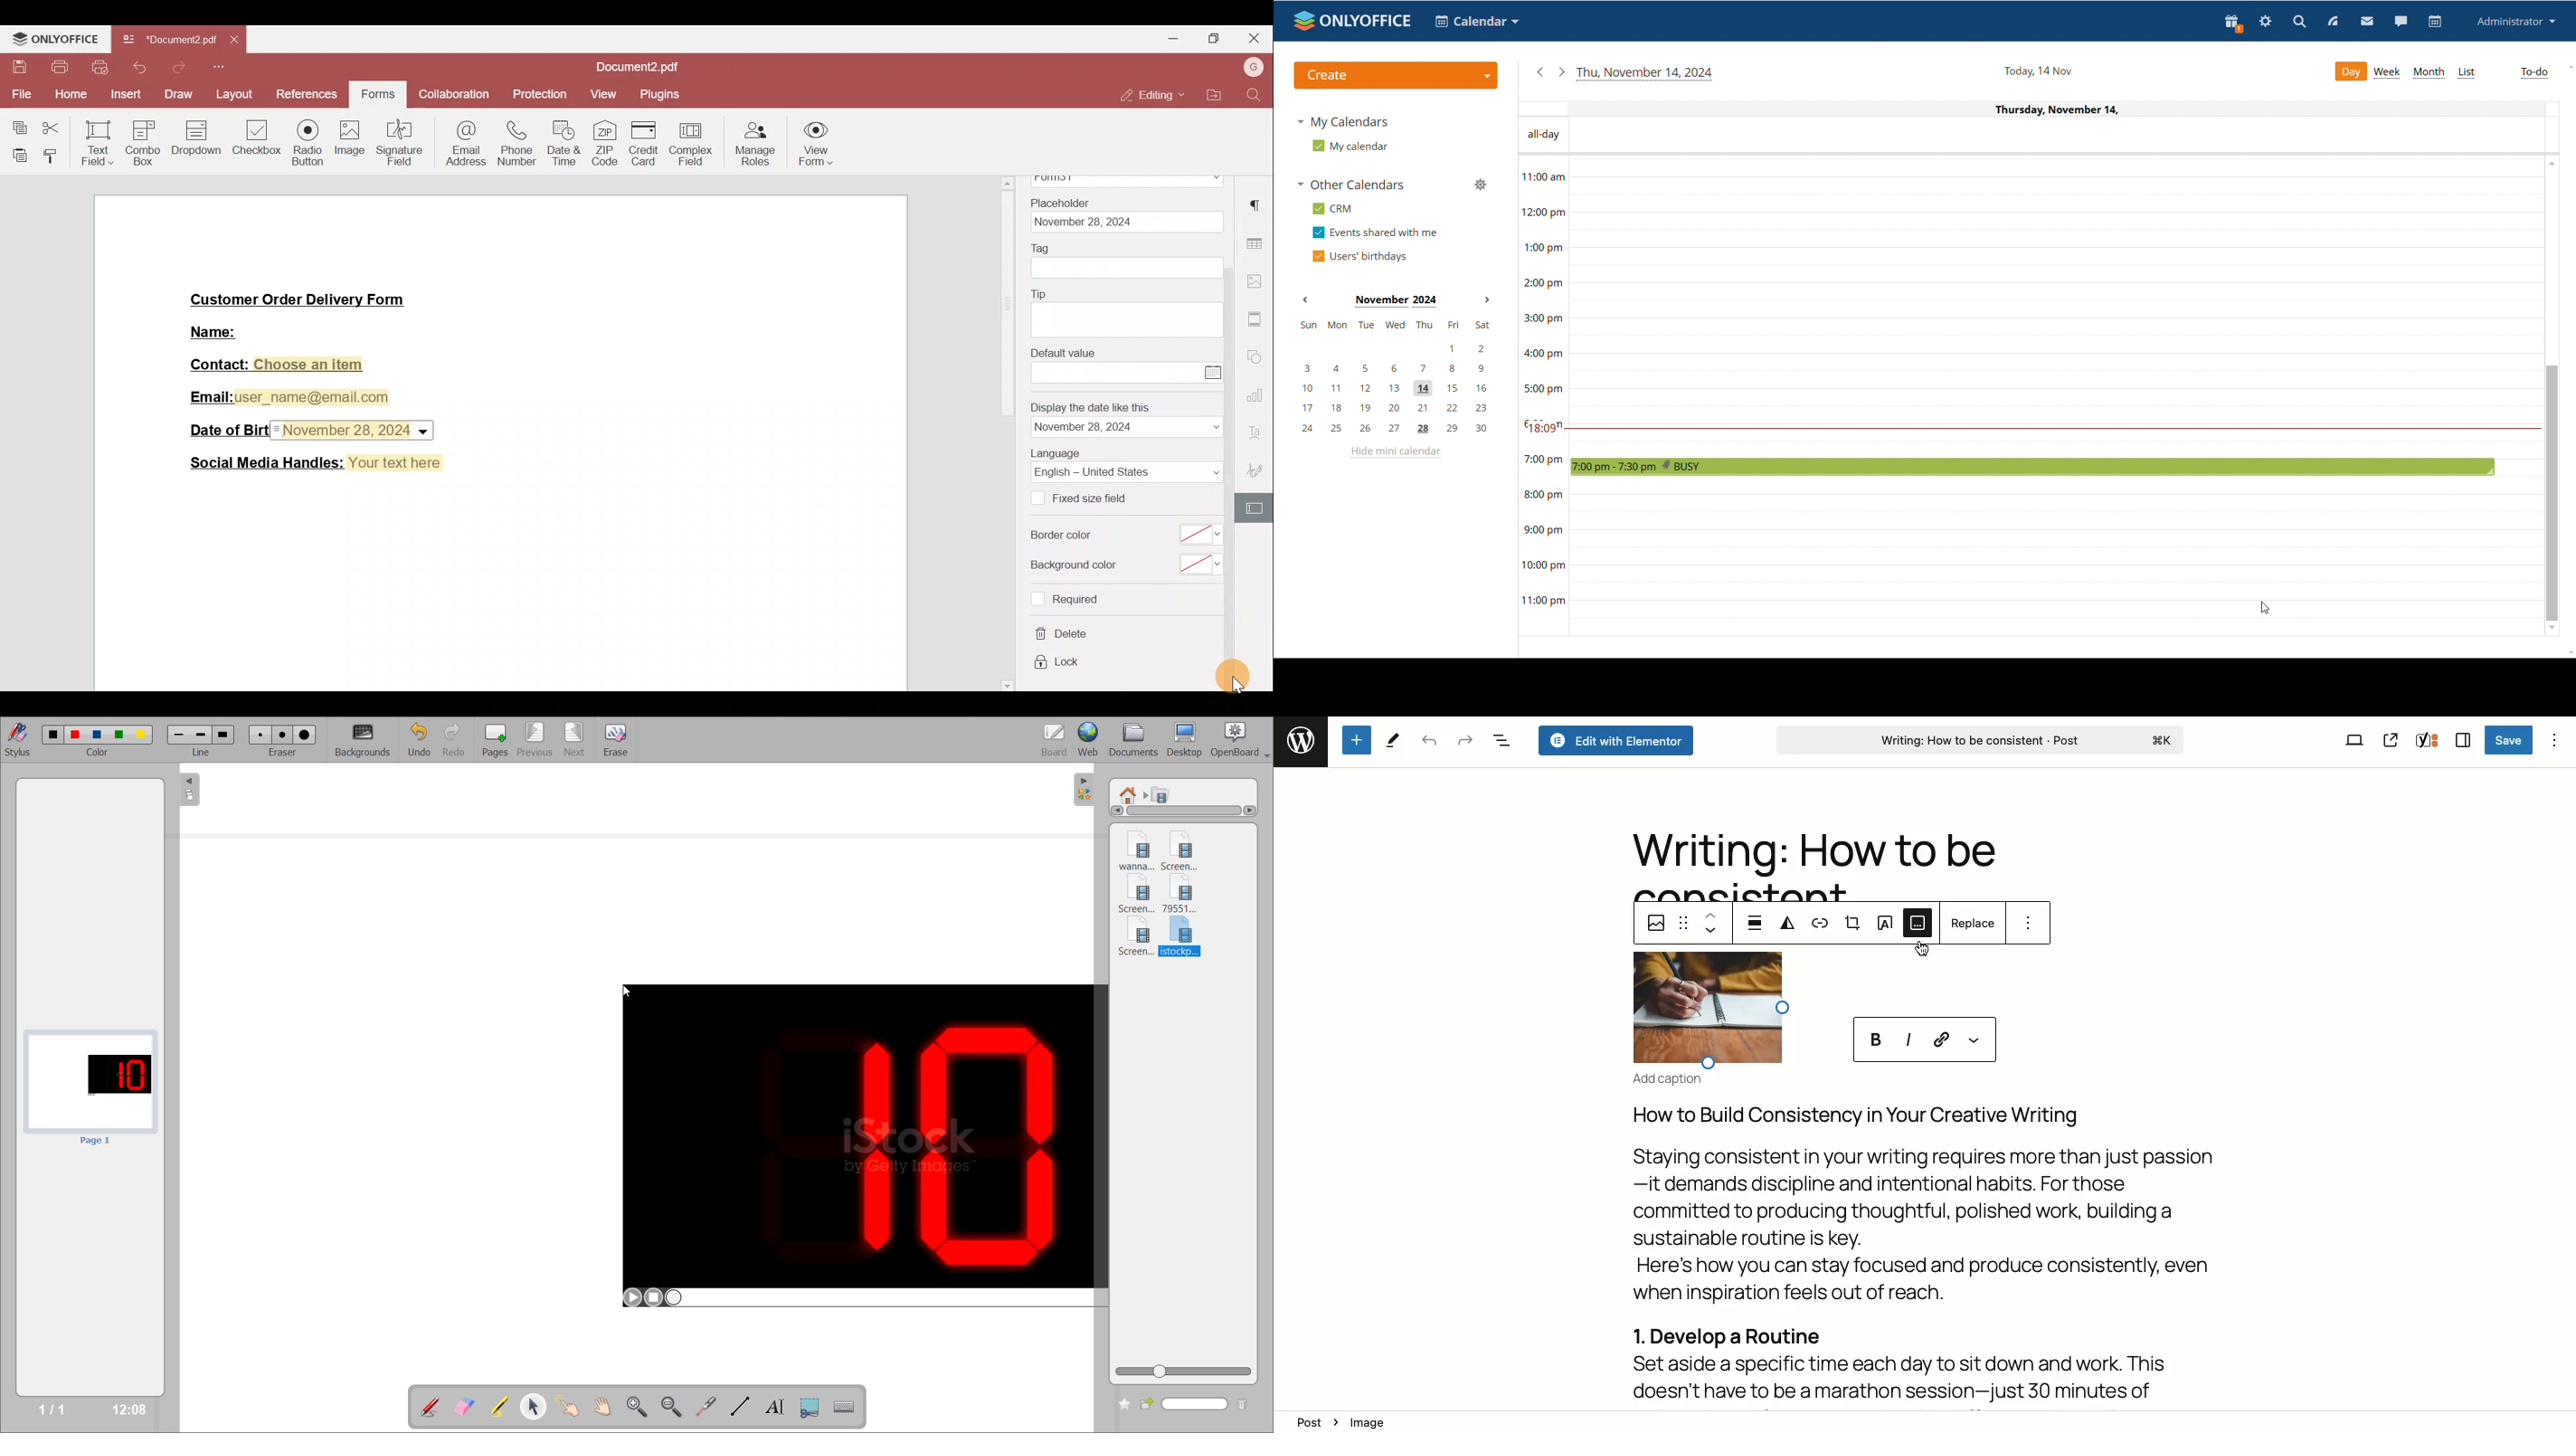 The image size is (2576, 1456). What do you see at coordinates (1165, 794) in the screenshot?
I see `movies` at bounding box center [1165, 794].